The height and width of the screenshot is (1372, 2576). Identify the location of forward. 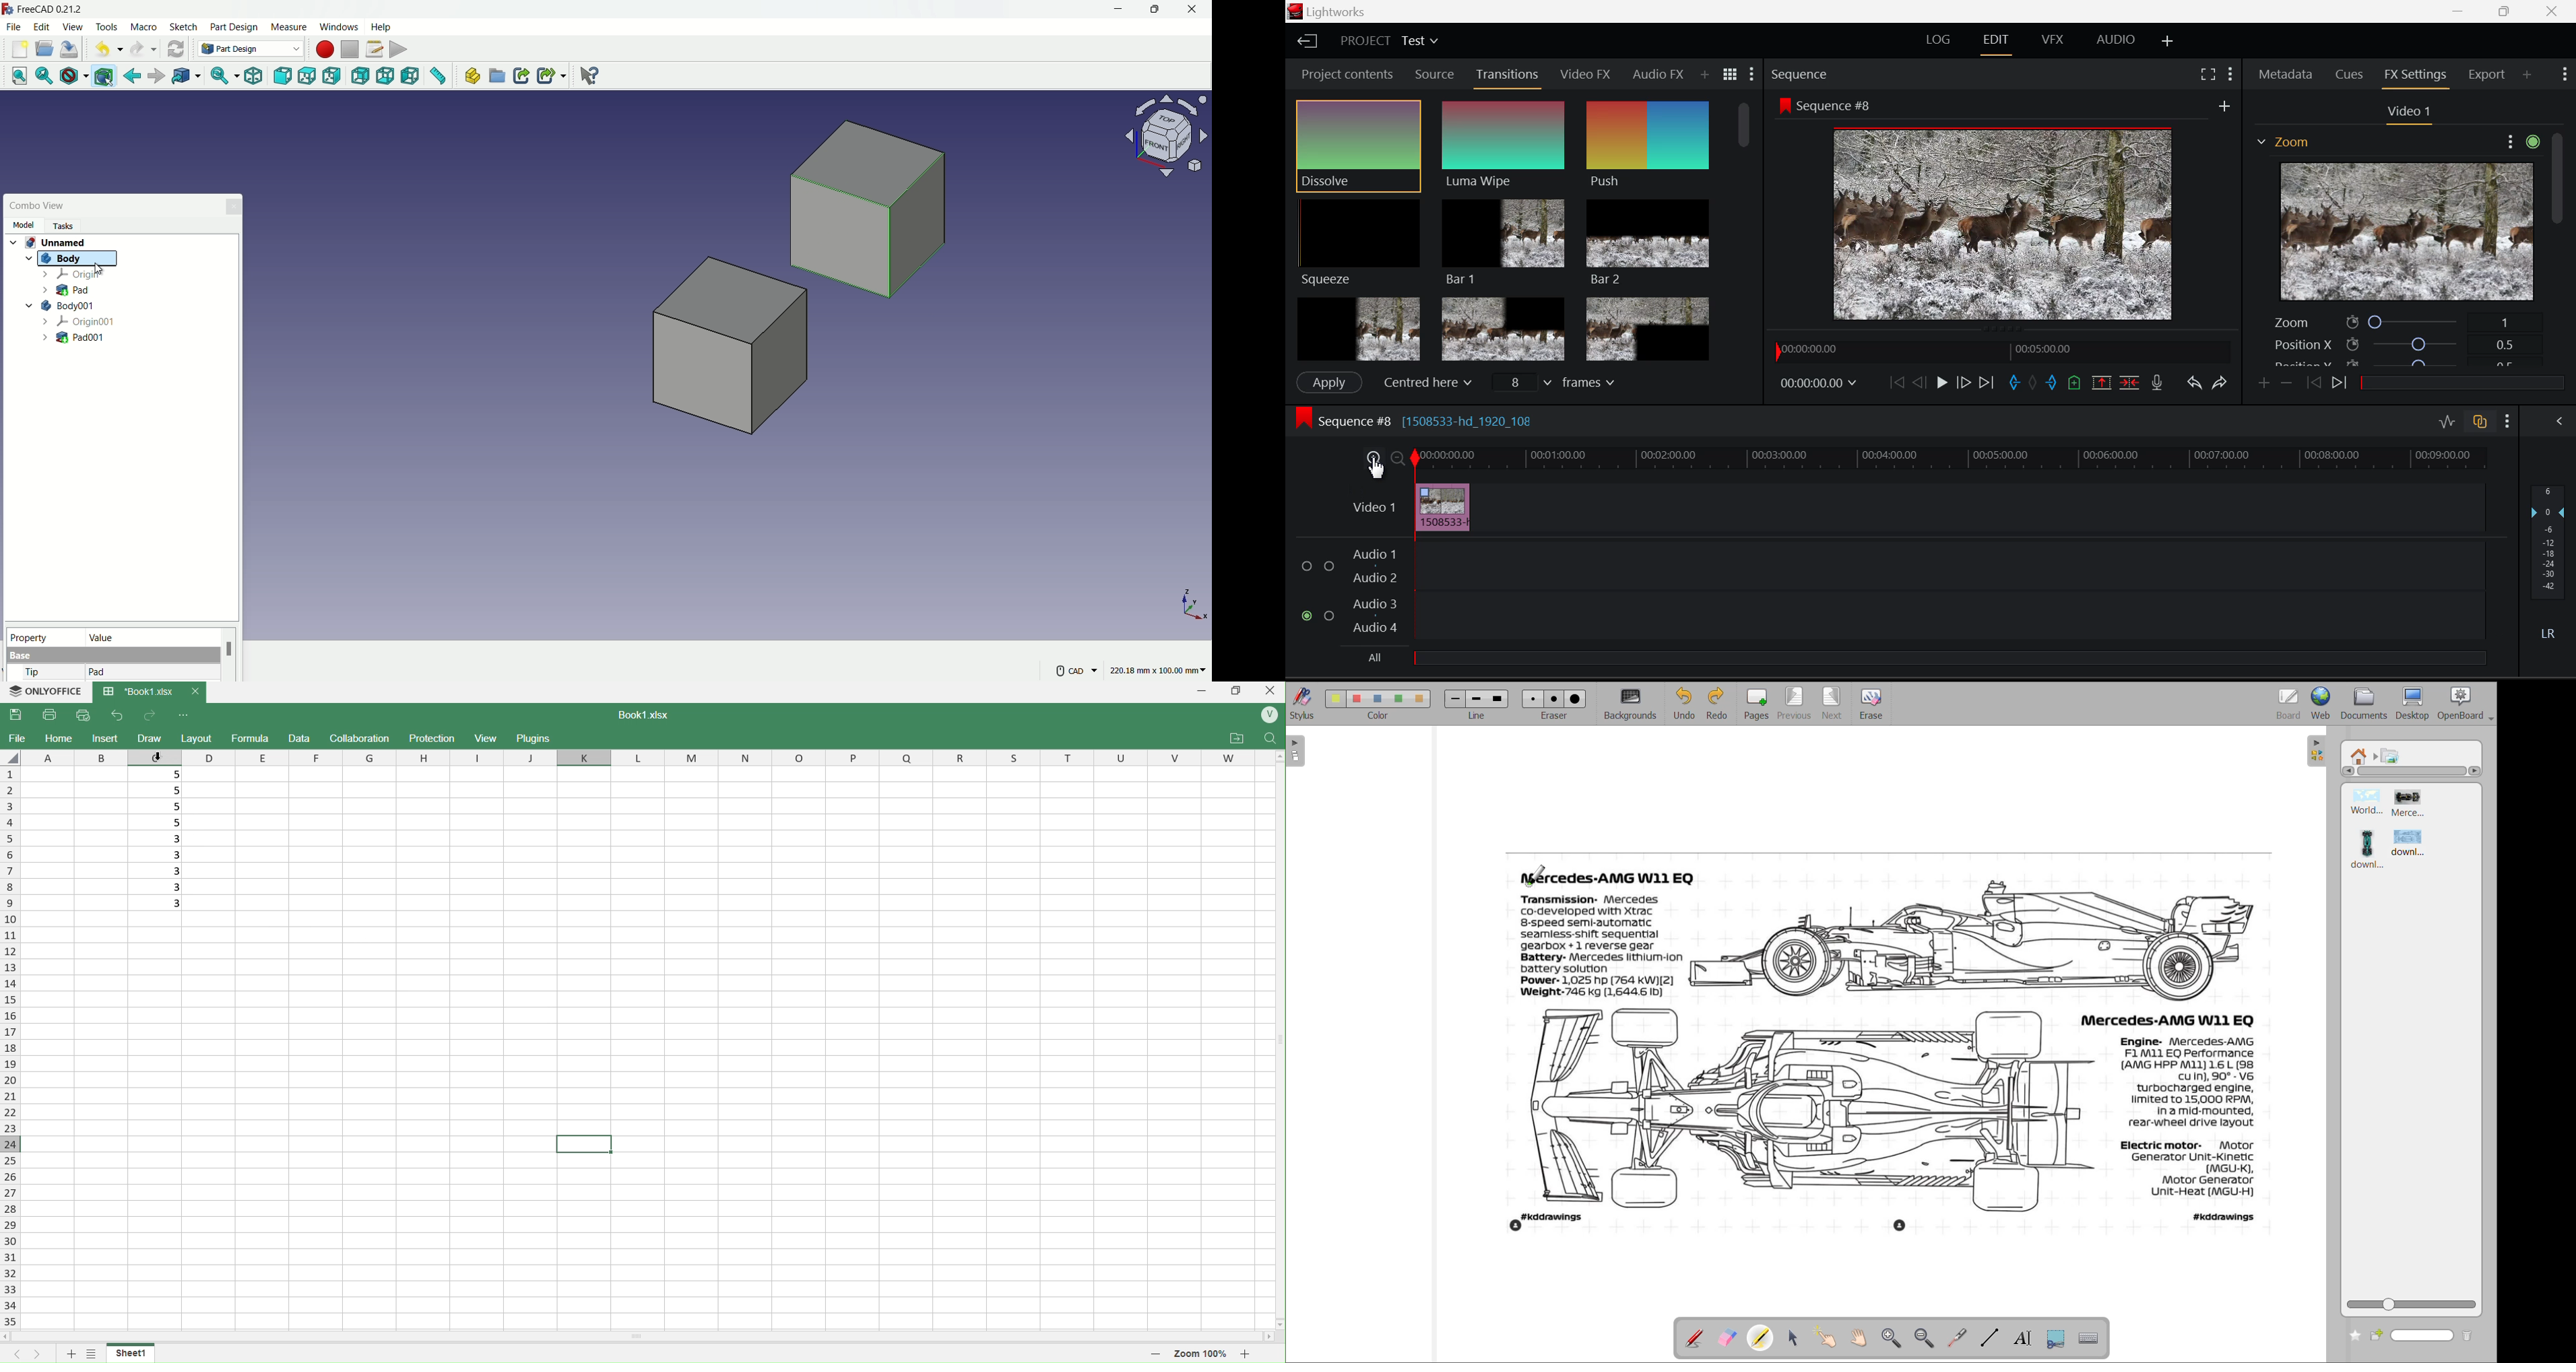
(155, 78).